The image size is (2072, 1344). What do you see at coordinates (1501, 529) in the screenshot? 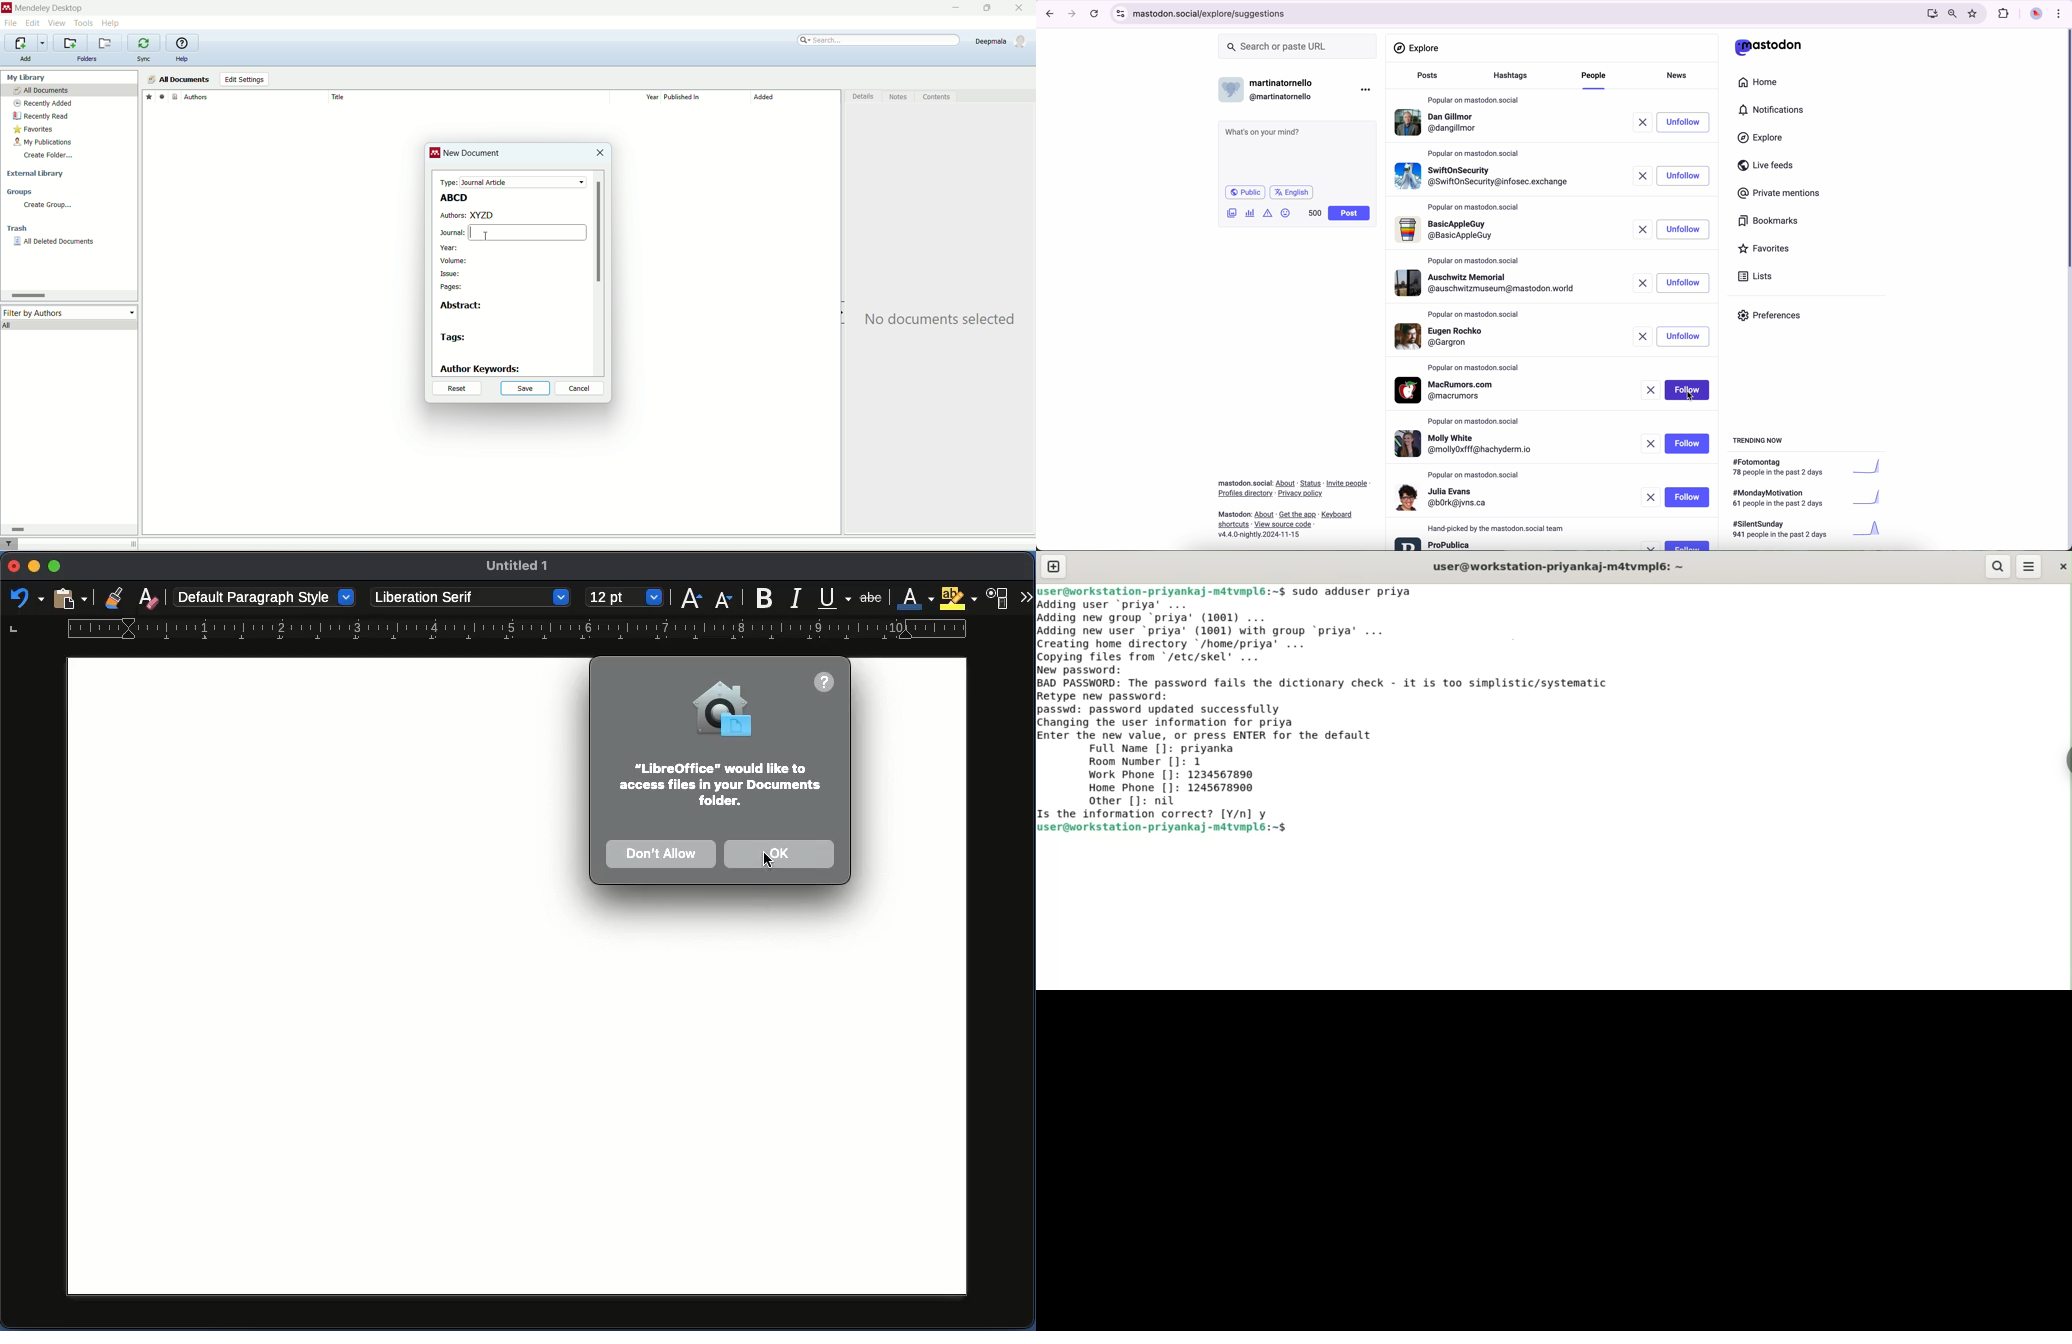
I see `hand-picked by the mastodon.social` at bounding box center [1501, 529].